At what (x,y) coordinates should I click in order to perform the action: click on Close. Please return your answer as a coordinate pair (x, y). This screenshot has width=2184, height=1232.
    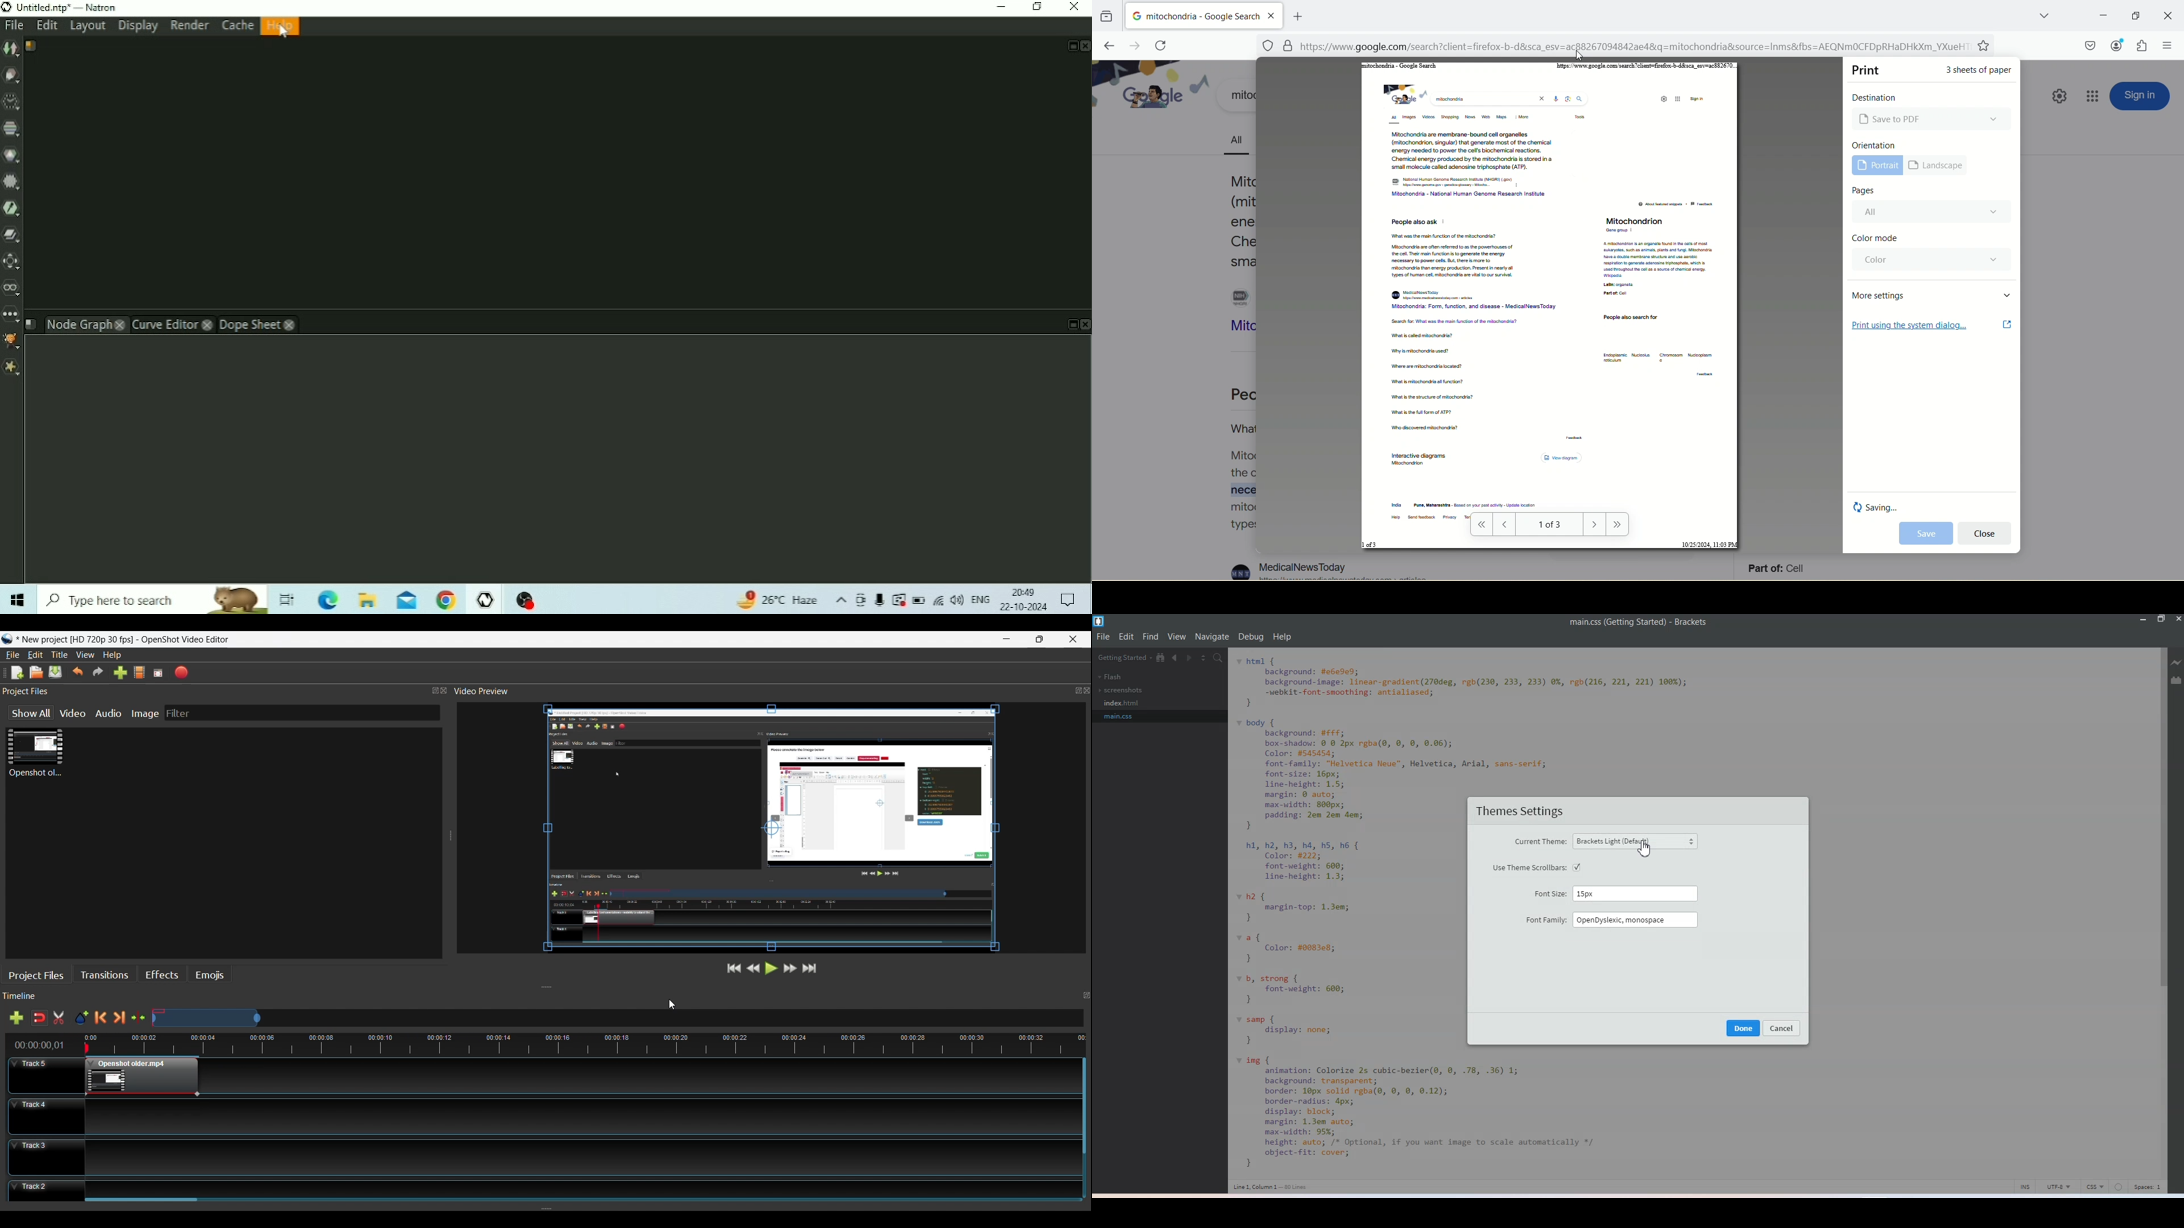
    Looking at the image, I should click on (2177, 620).